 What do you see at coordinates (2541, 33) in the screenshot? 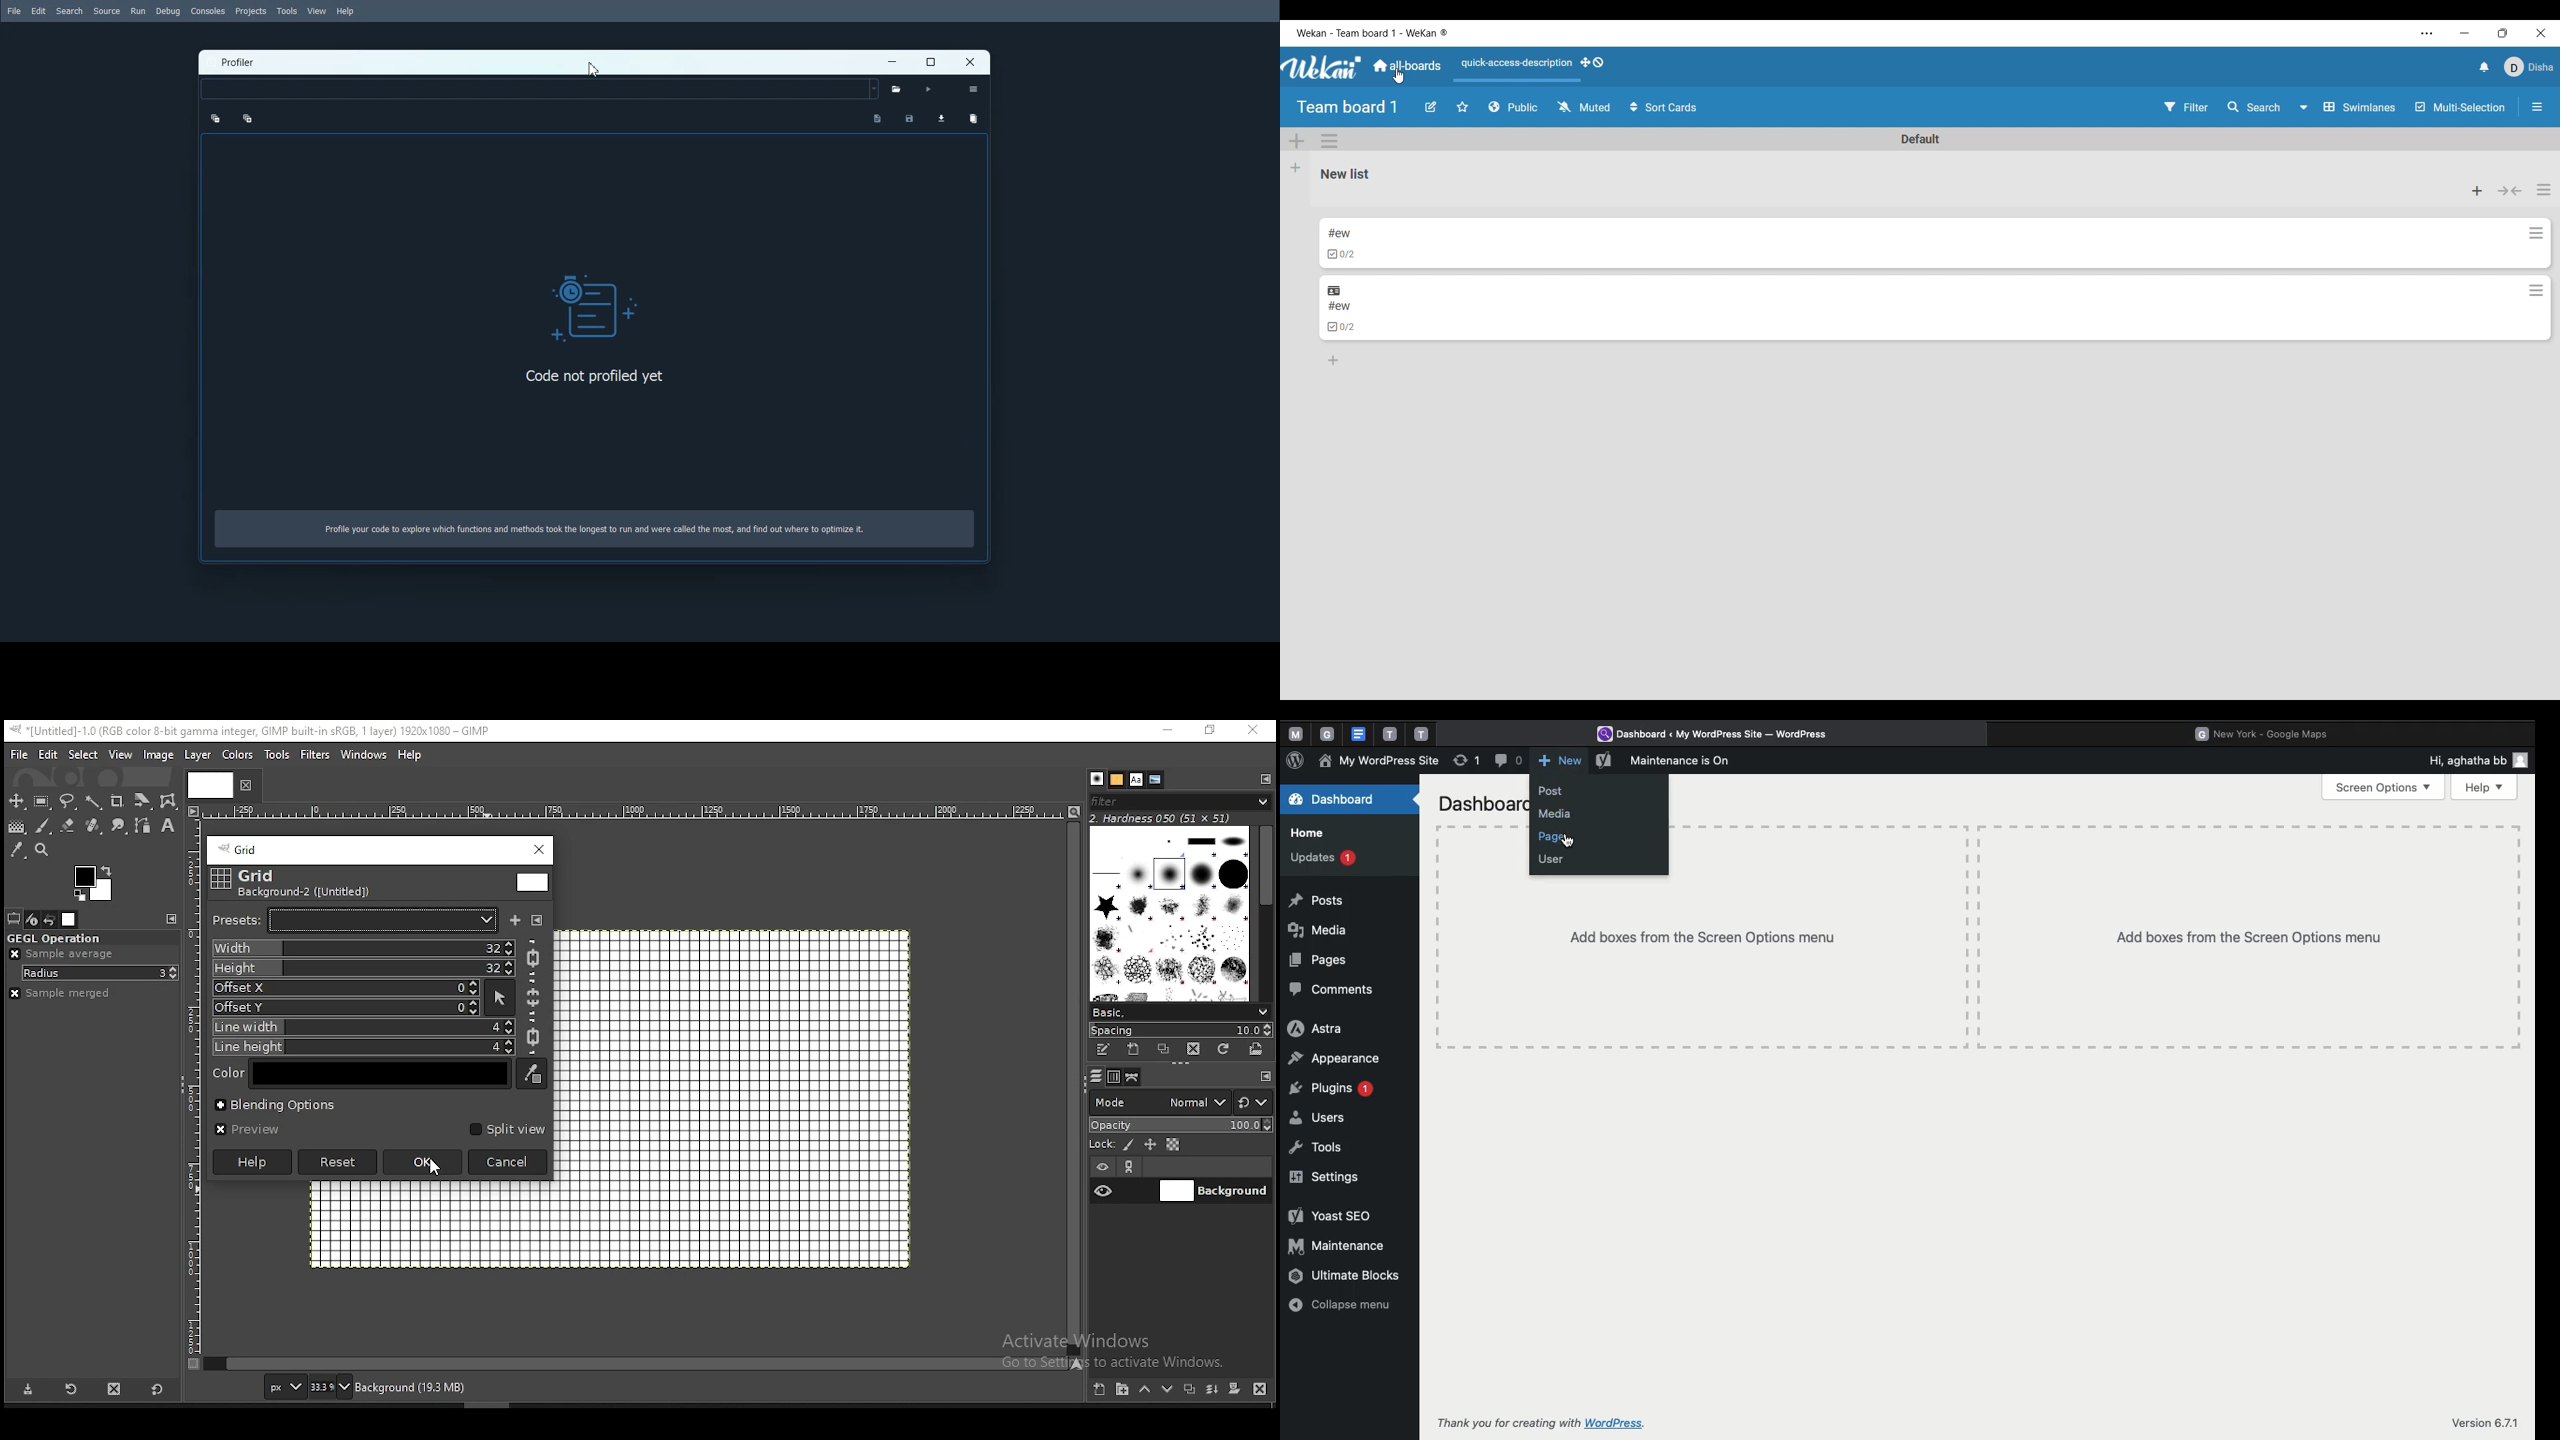
I see `Close interface` at bounding box center [2541, 33].